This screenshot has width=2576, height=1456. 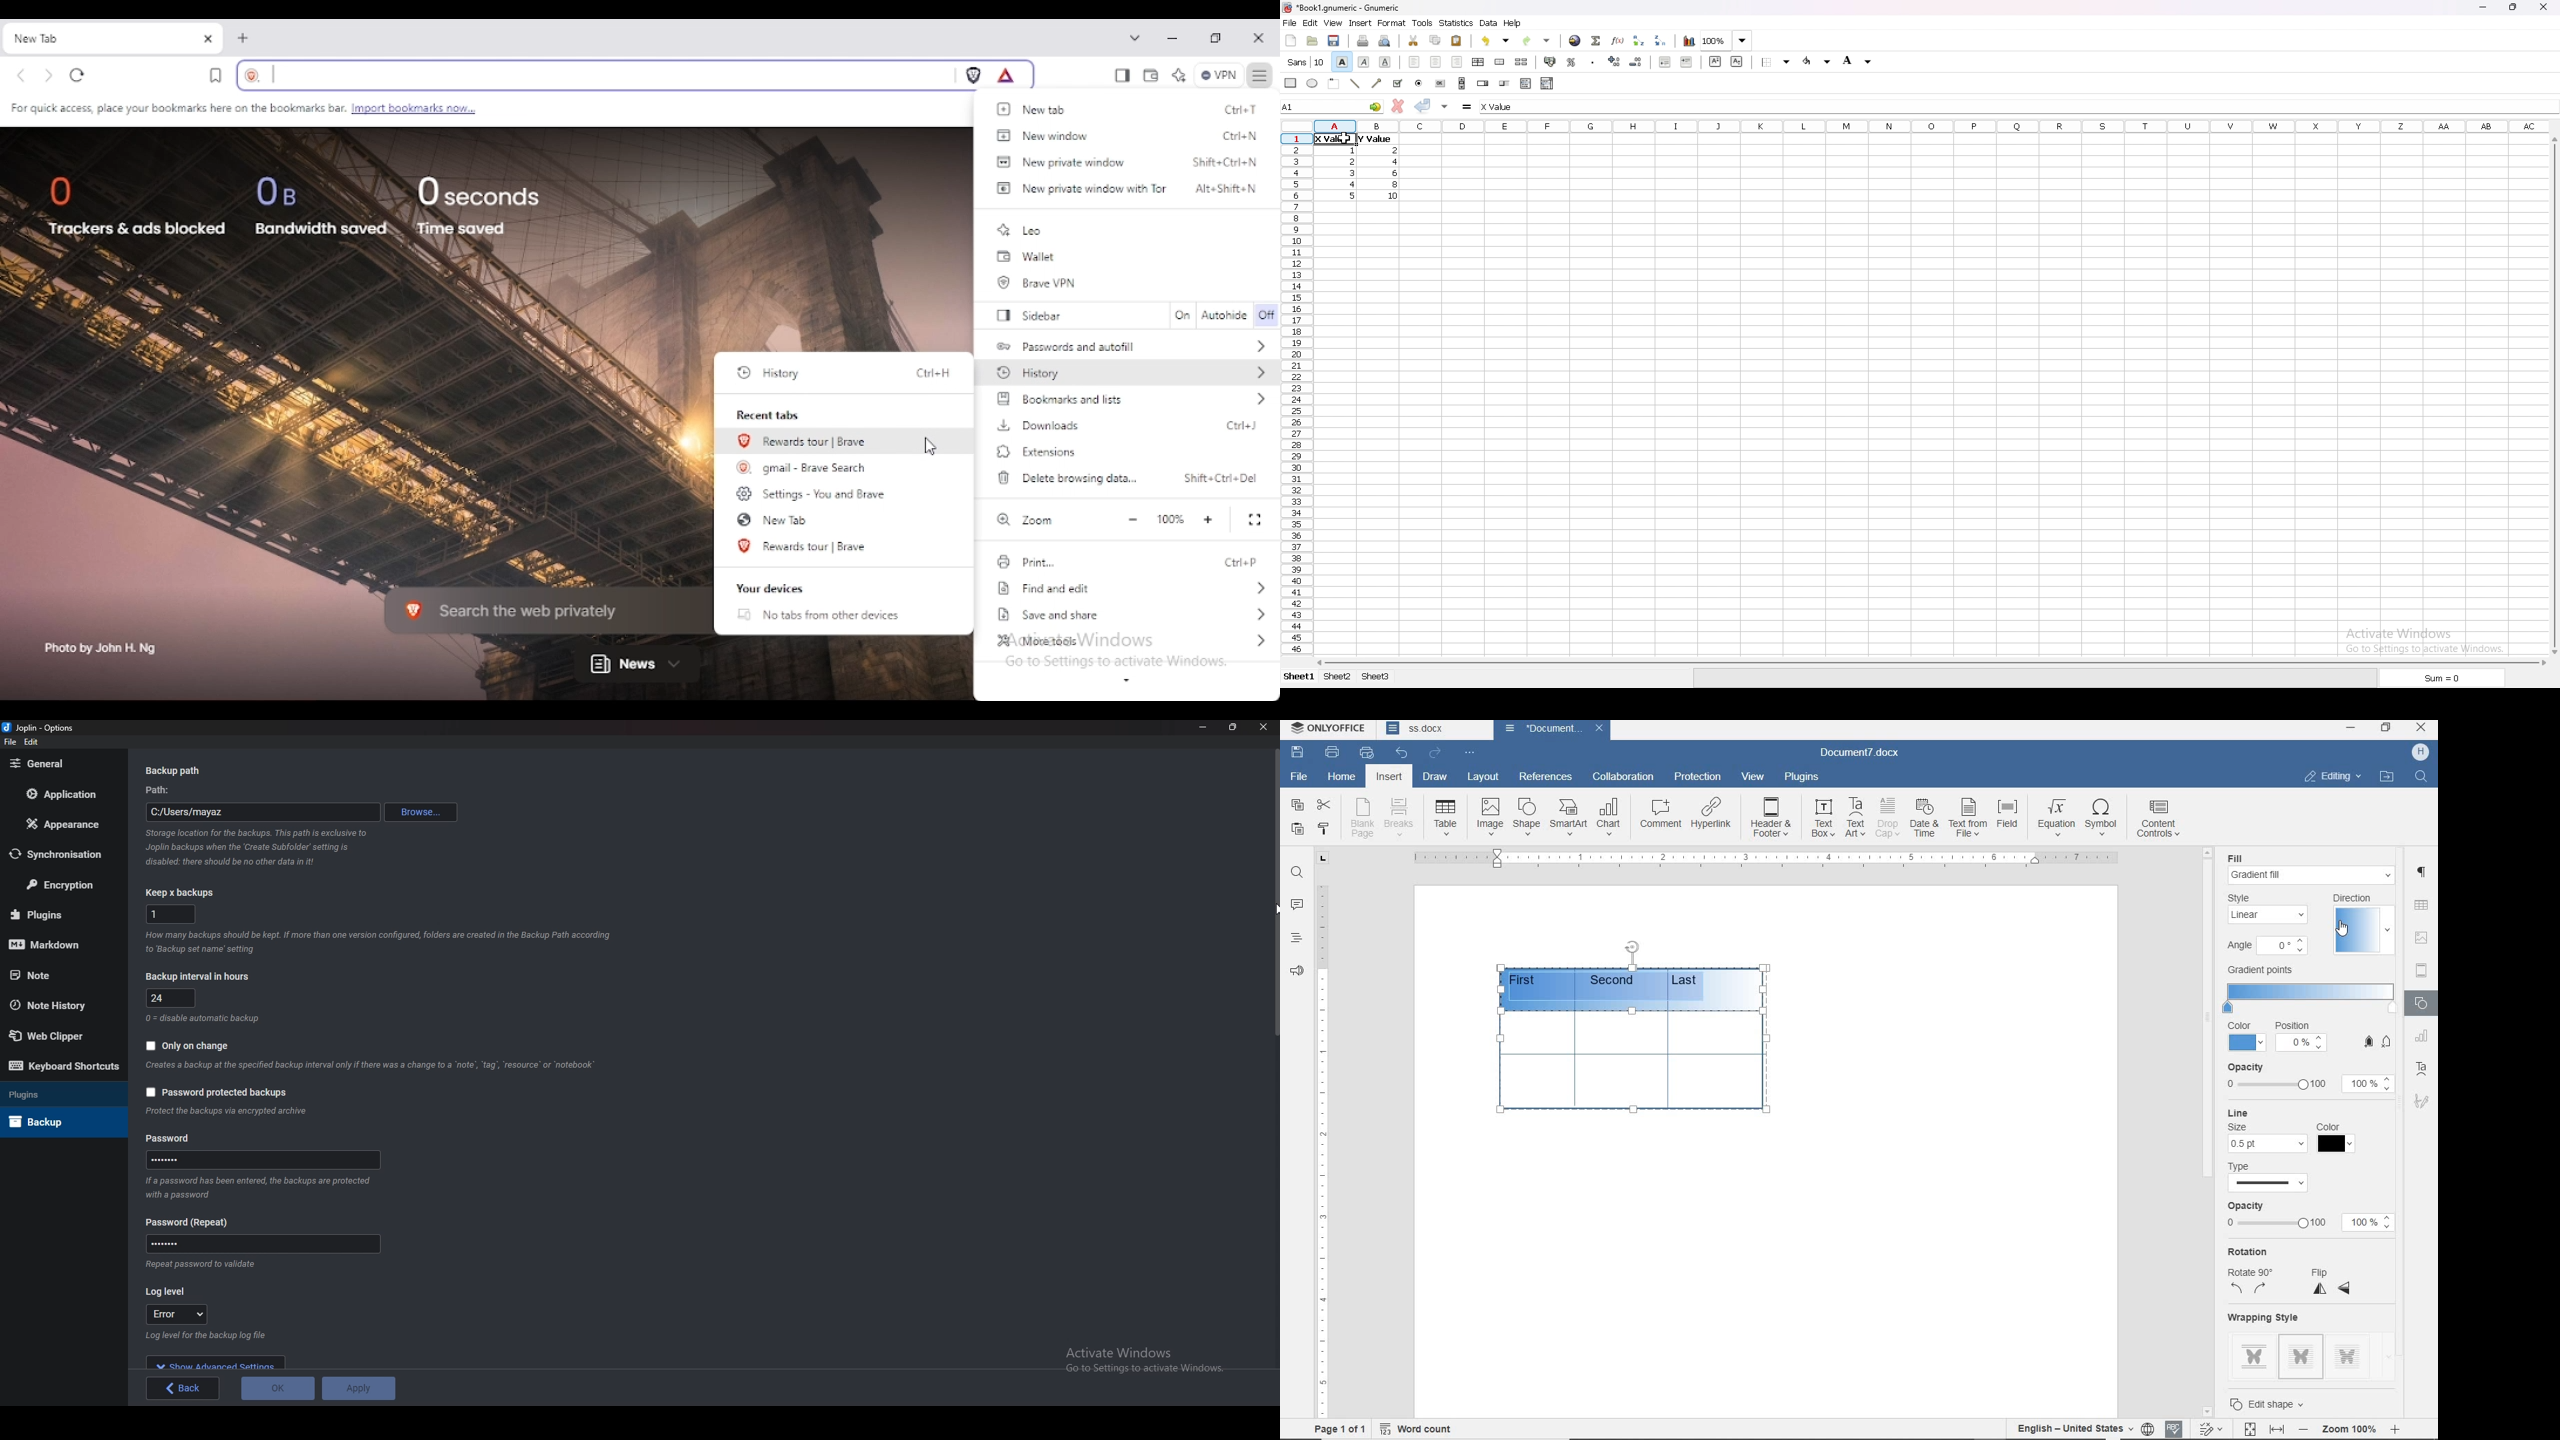 I want to click on style 2, so click(x=2303, y=1356).